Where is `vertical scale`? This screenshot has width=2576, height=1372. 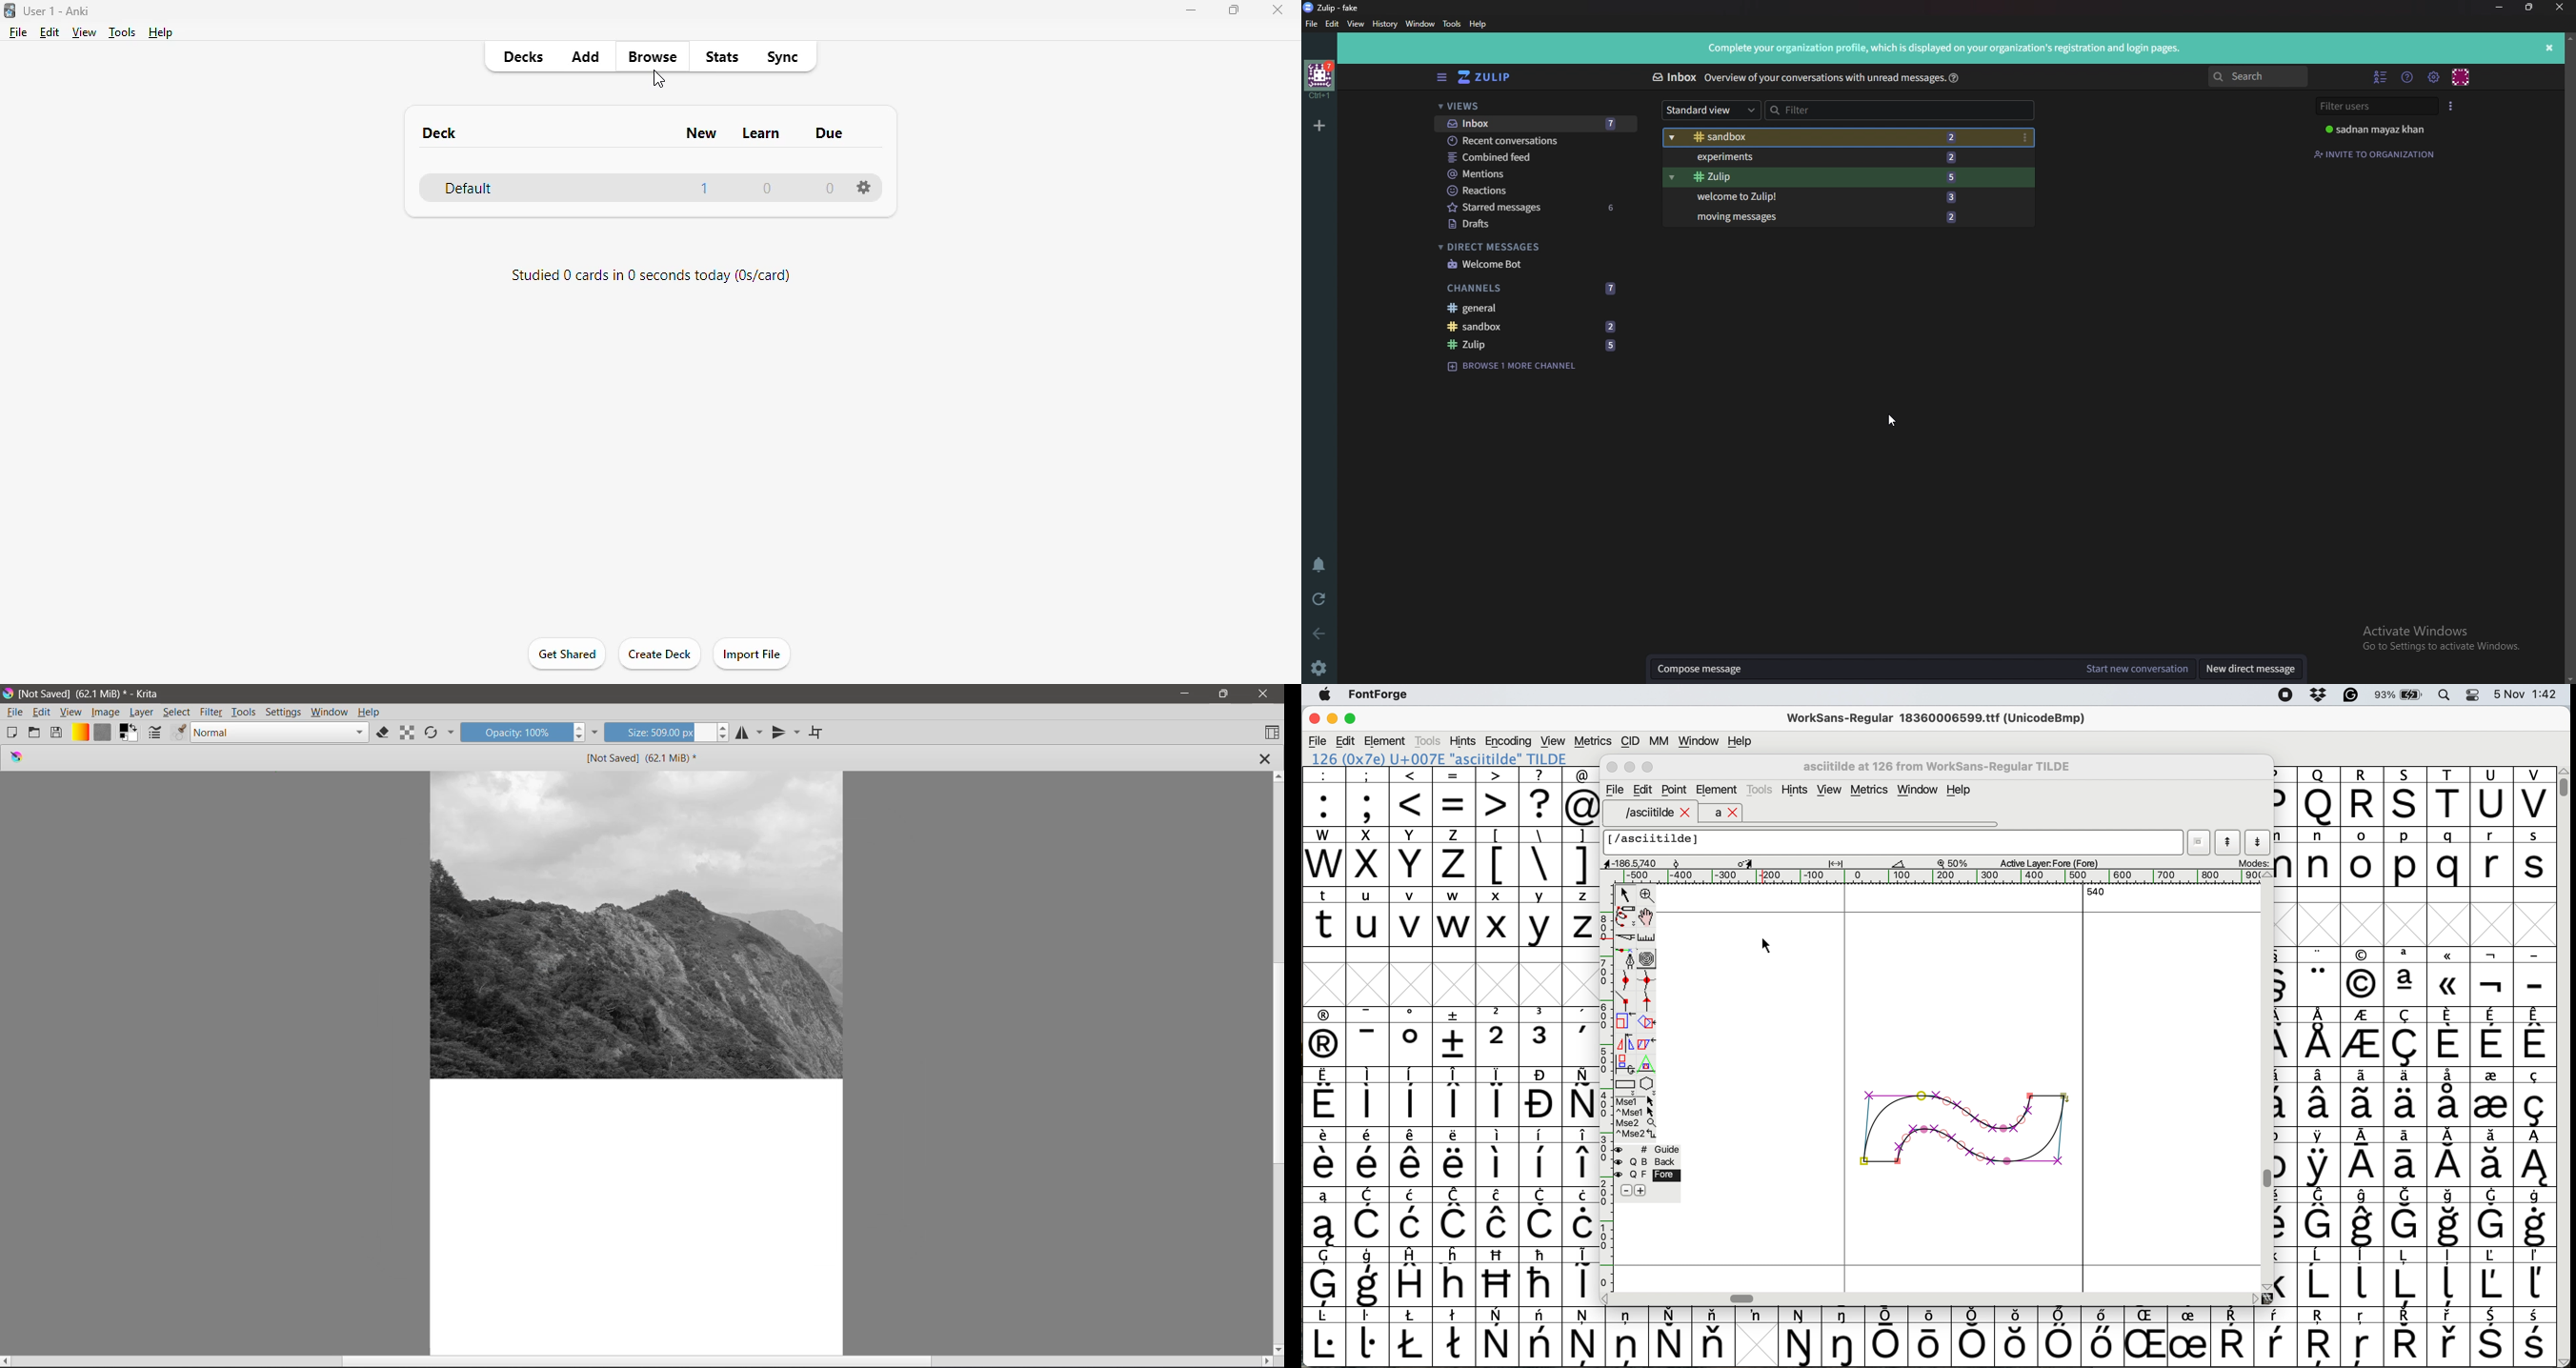 vertical scale is located at coordinates (1605, 1077).